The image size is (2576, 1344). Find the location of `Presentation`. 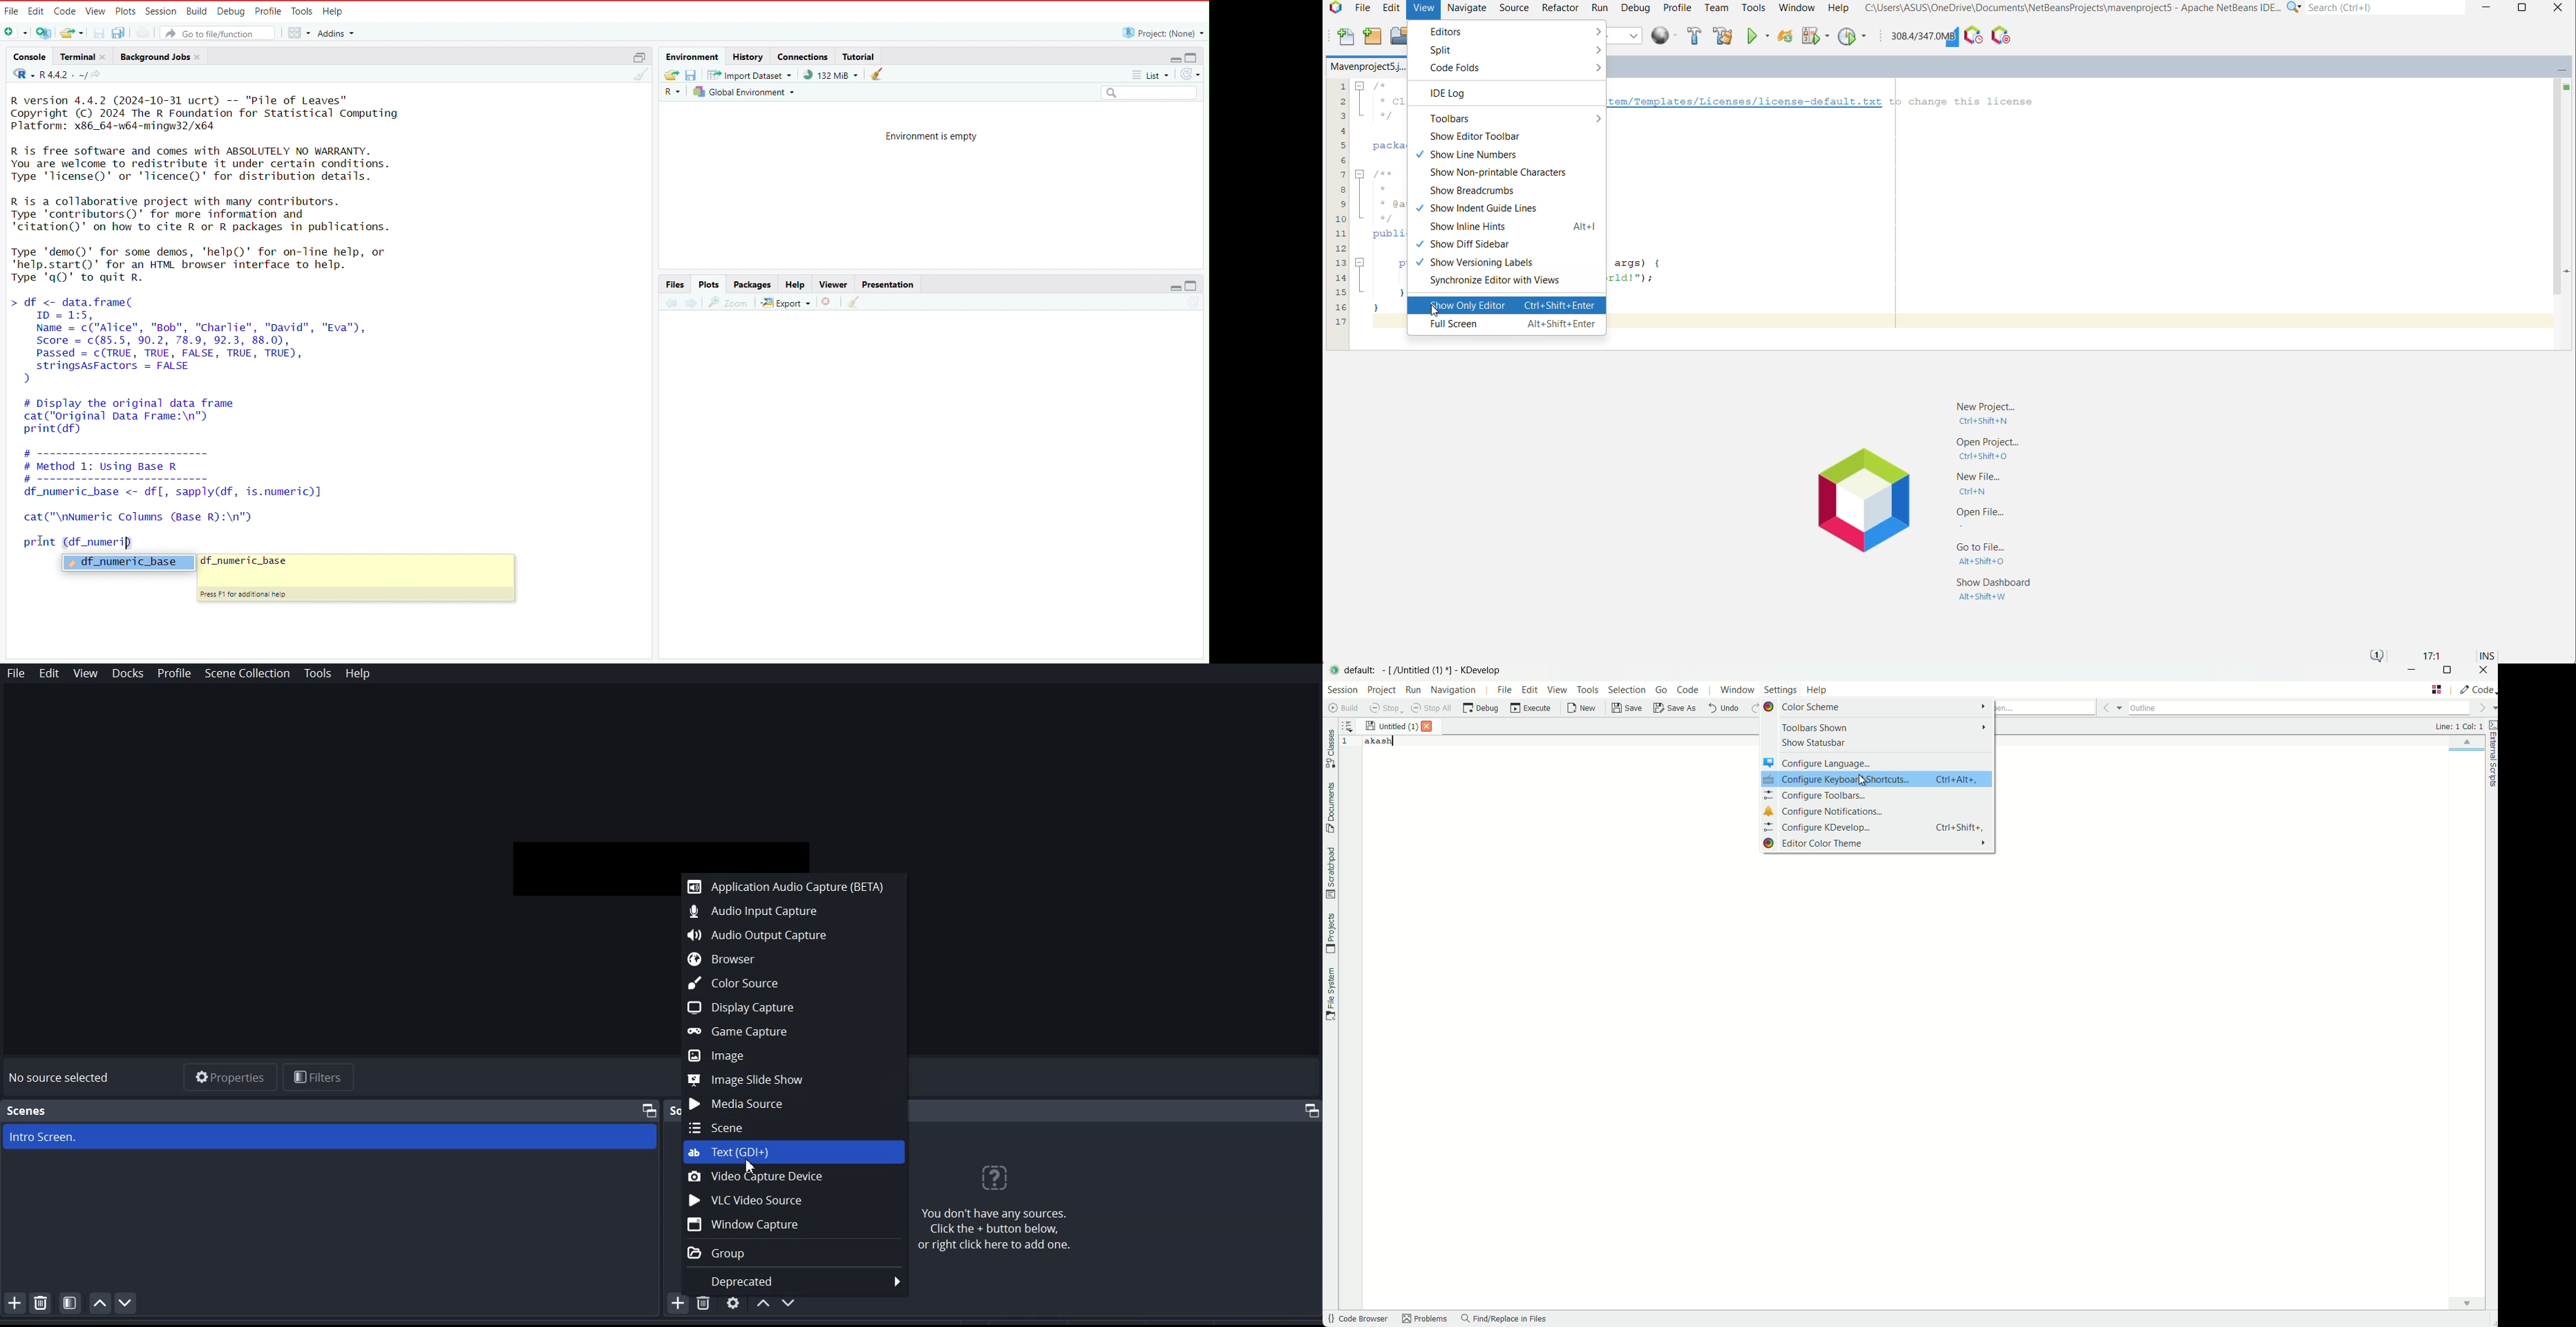

Presentation is located at coordinates (888, 282).